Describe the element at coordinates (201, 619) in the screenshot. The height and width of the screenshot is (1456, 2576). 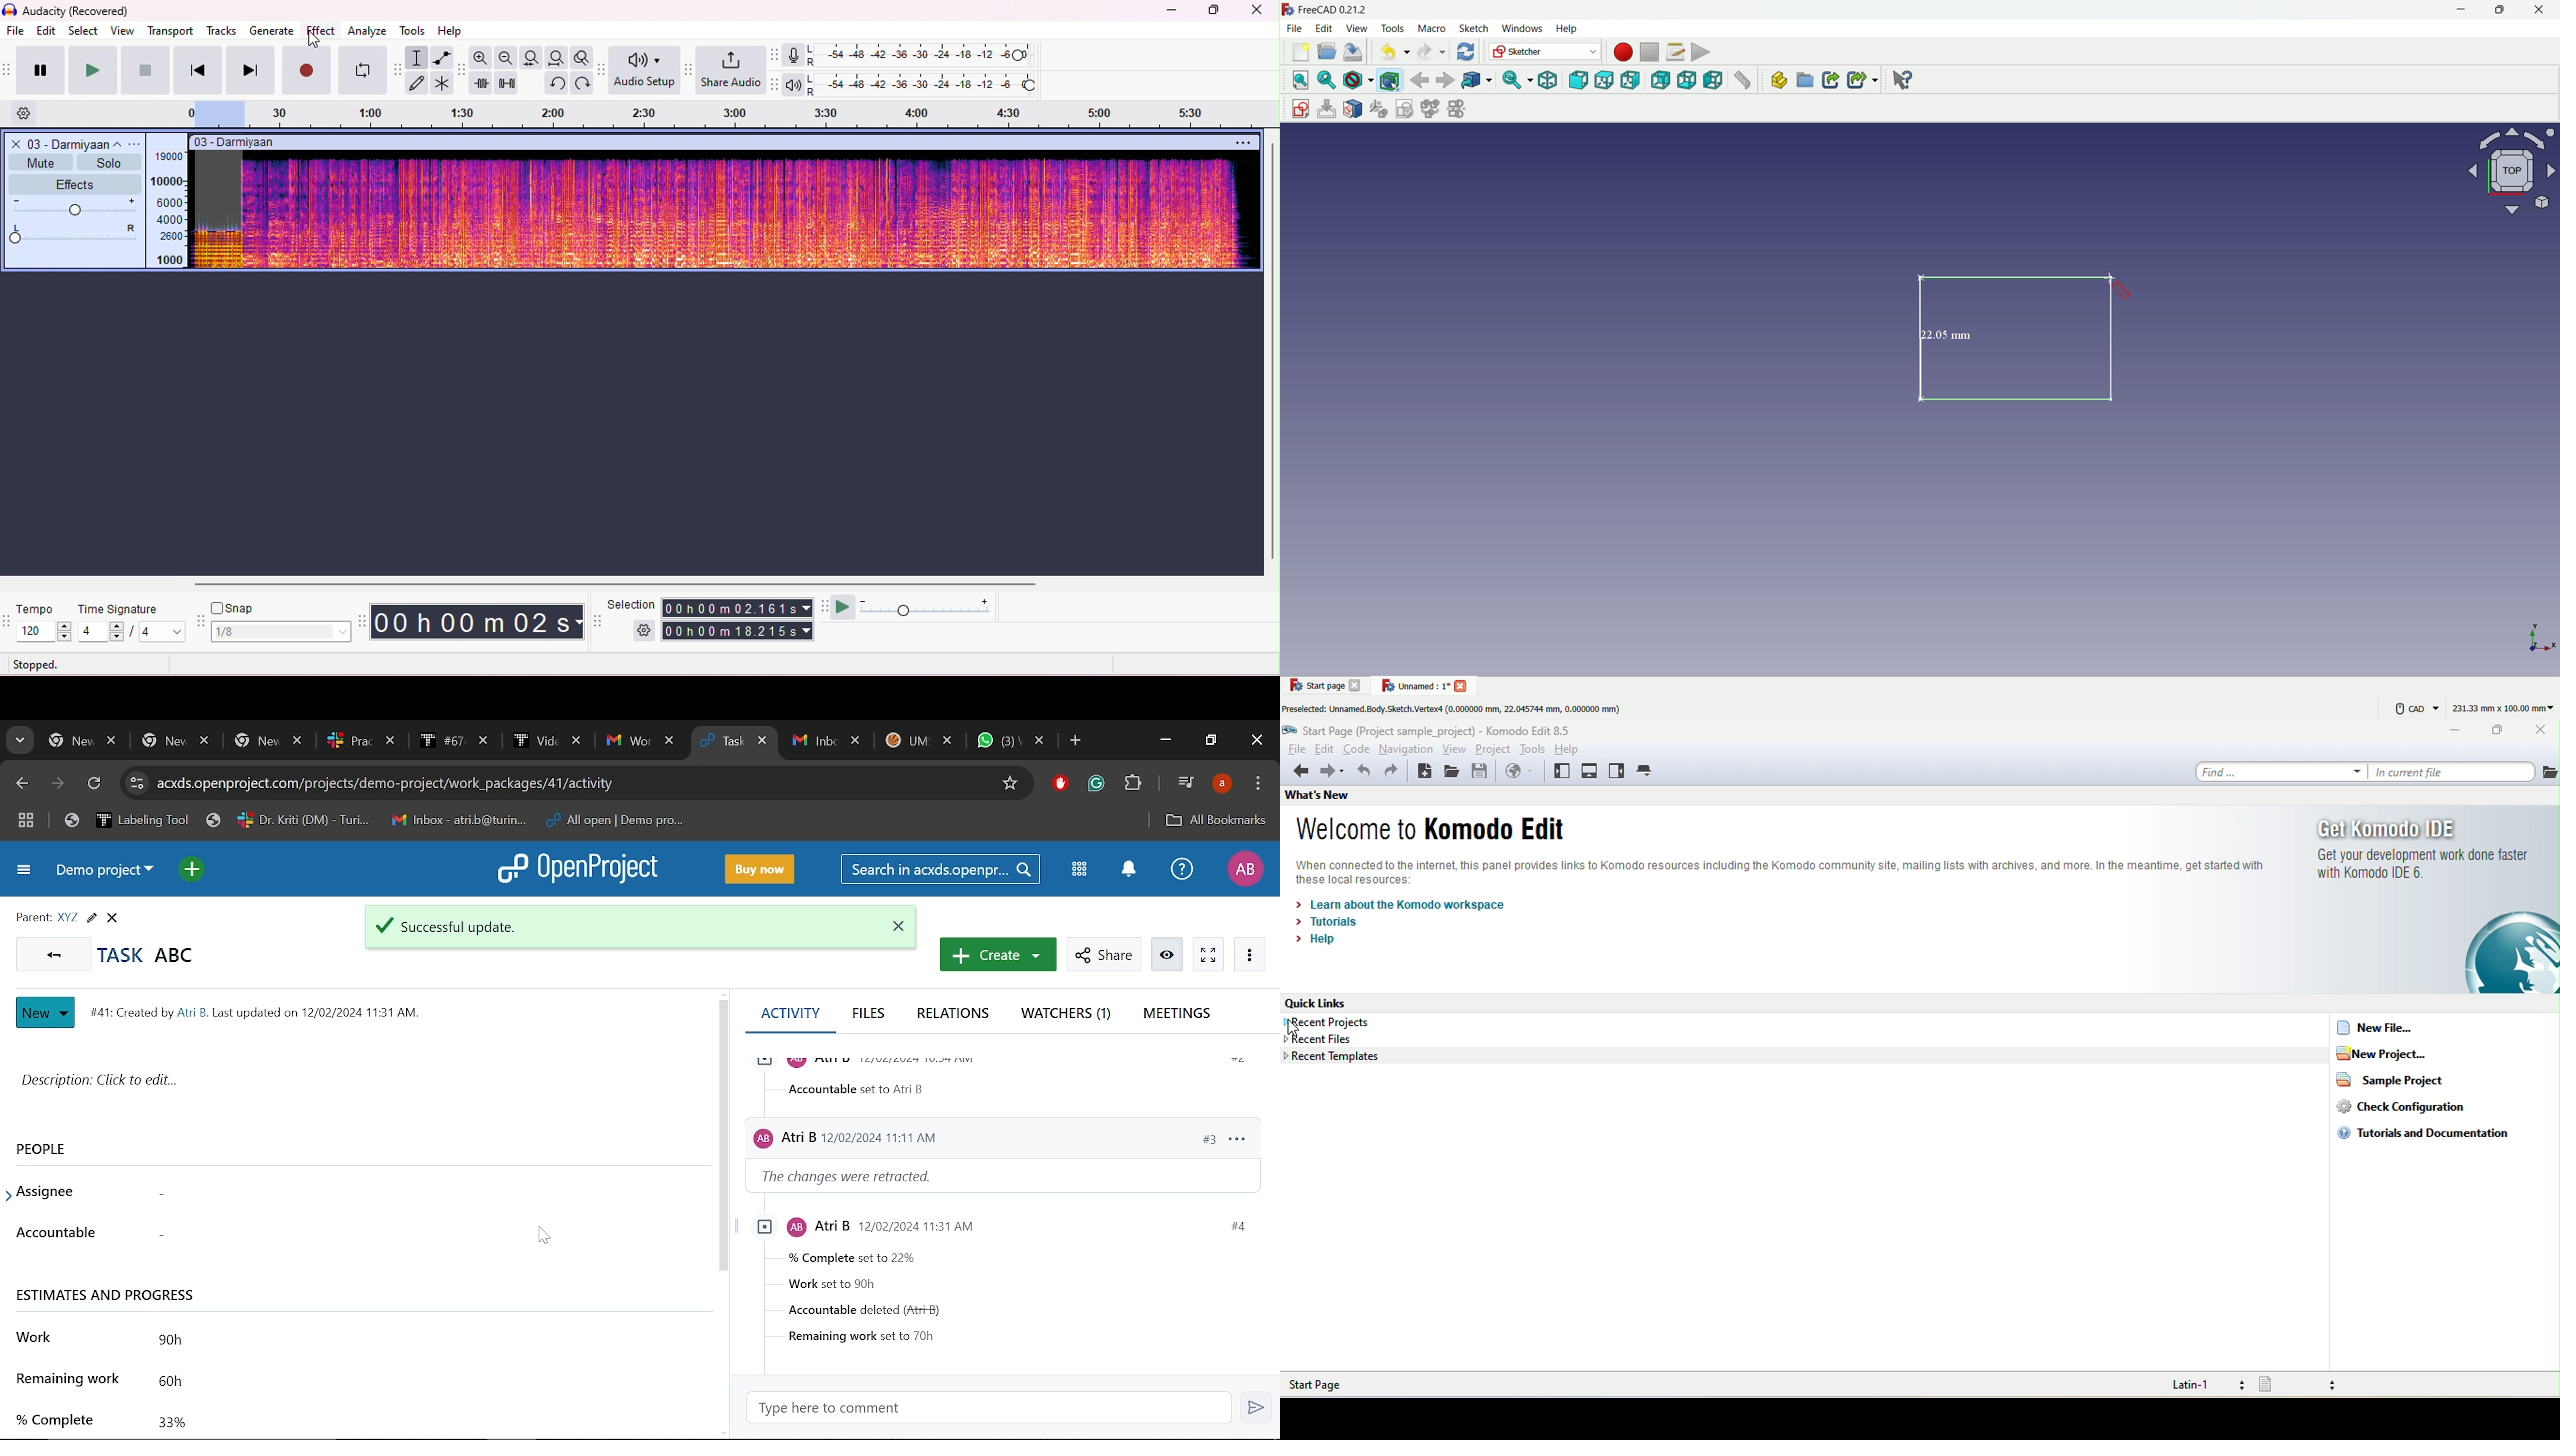
I see `snap tool bar` at that location.